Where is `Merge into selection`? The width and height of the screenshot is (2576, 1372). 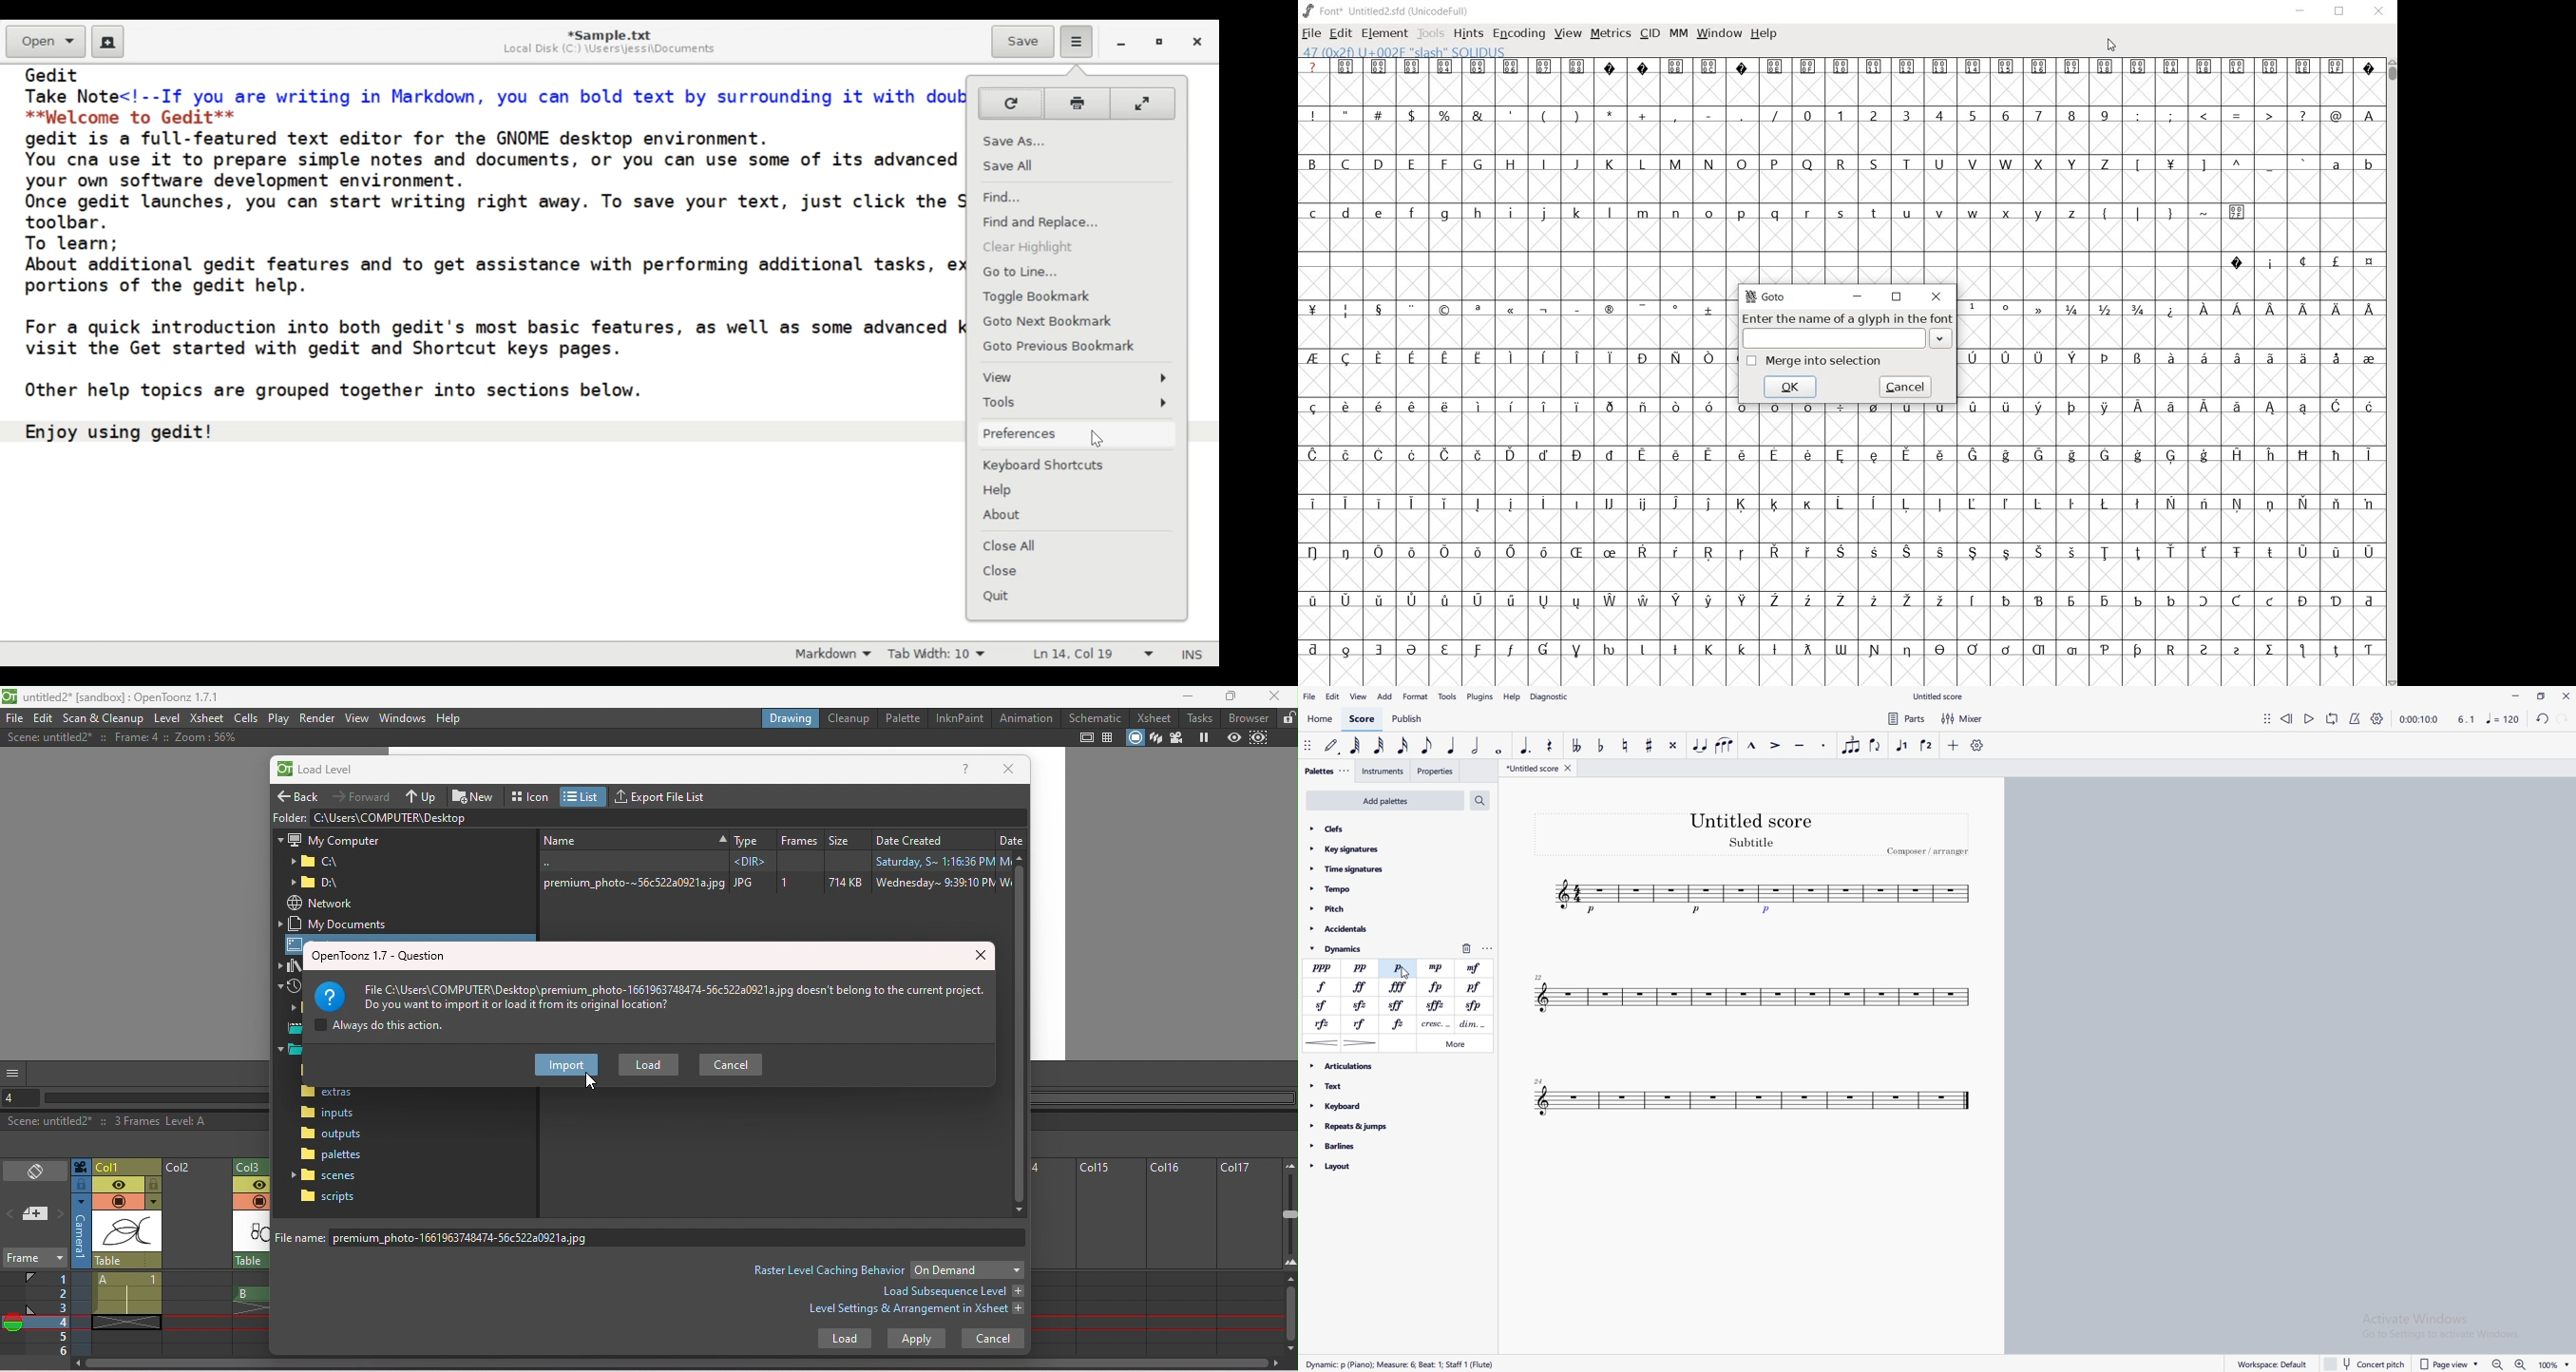 Merge into selection is located at coordinates (1815, 361).